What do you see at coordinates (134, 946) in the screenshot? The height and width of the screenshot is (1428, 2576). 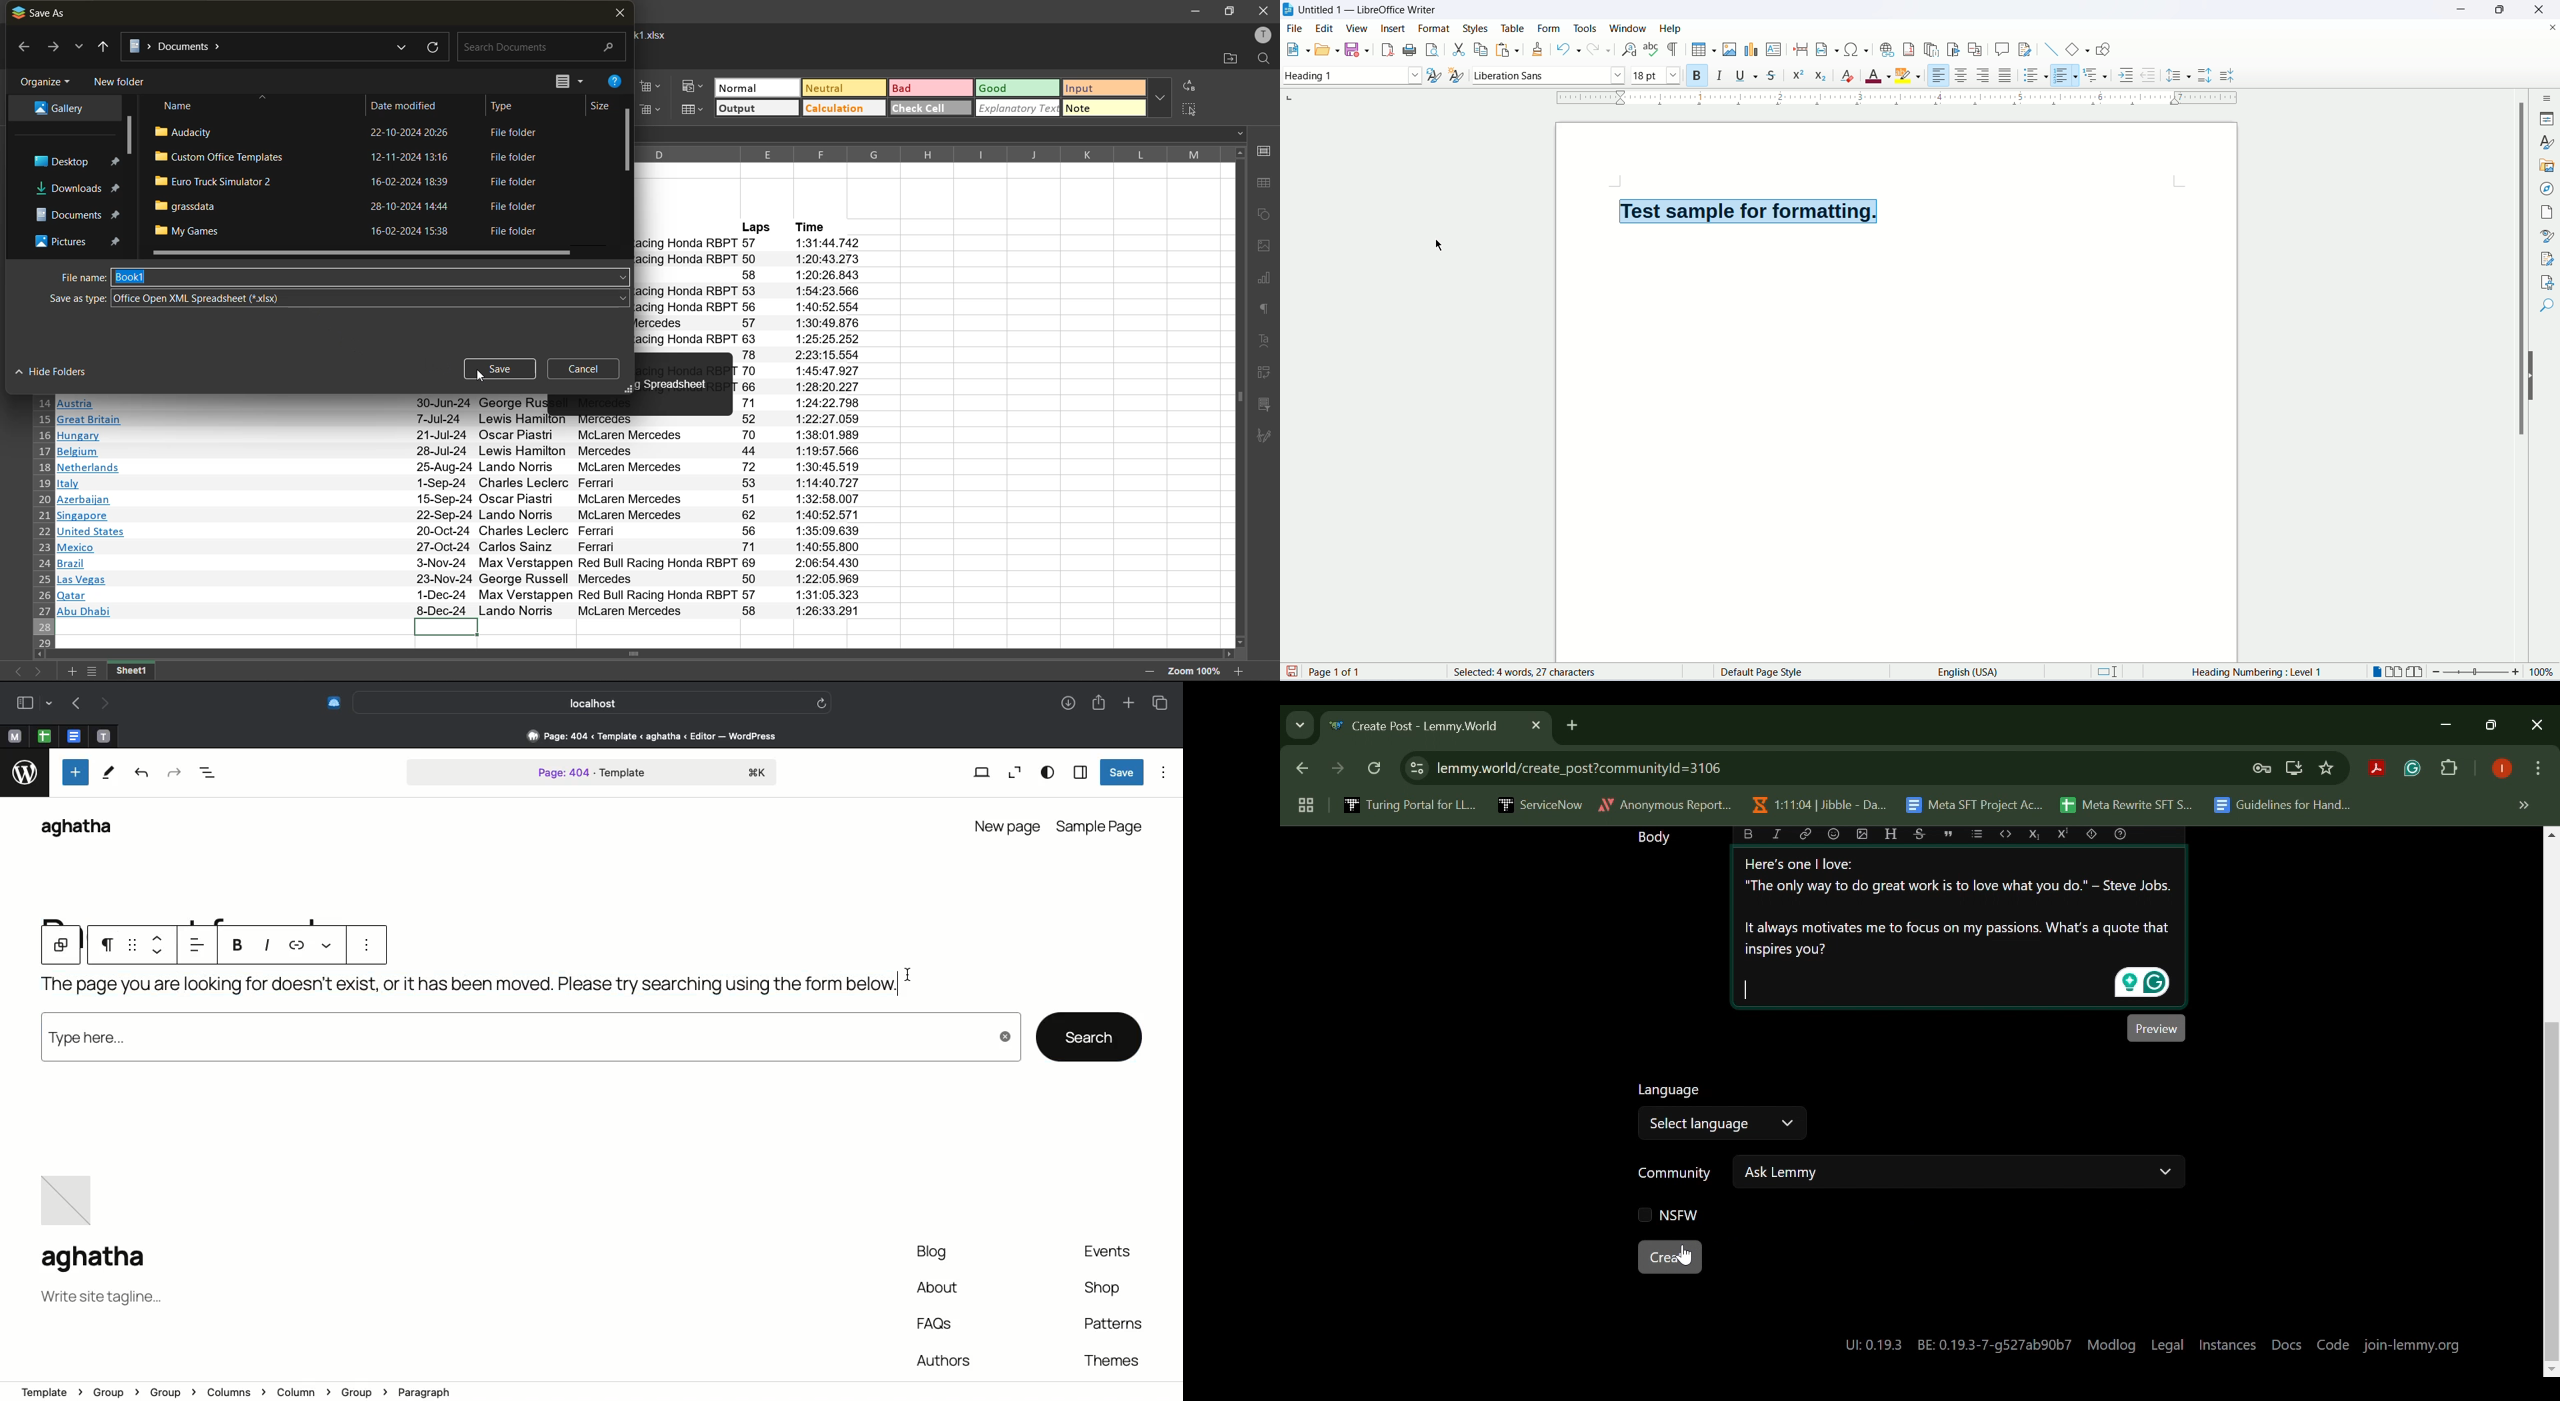 I see `grid` at bounding box center [134, 946].